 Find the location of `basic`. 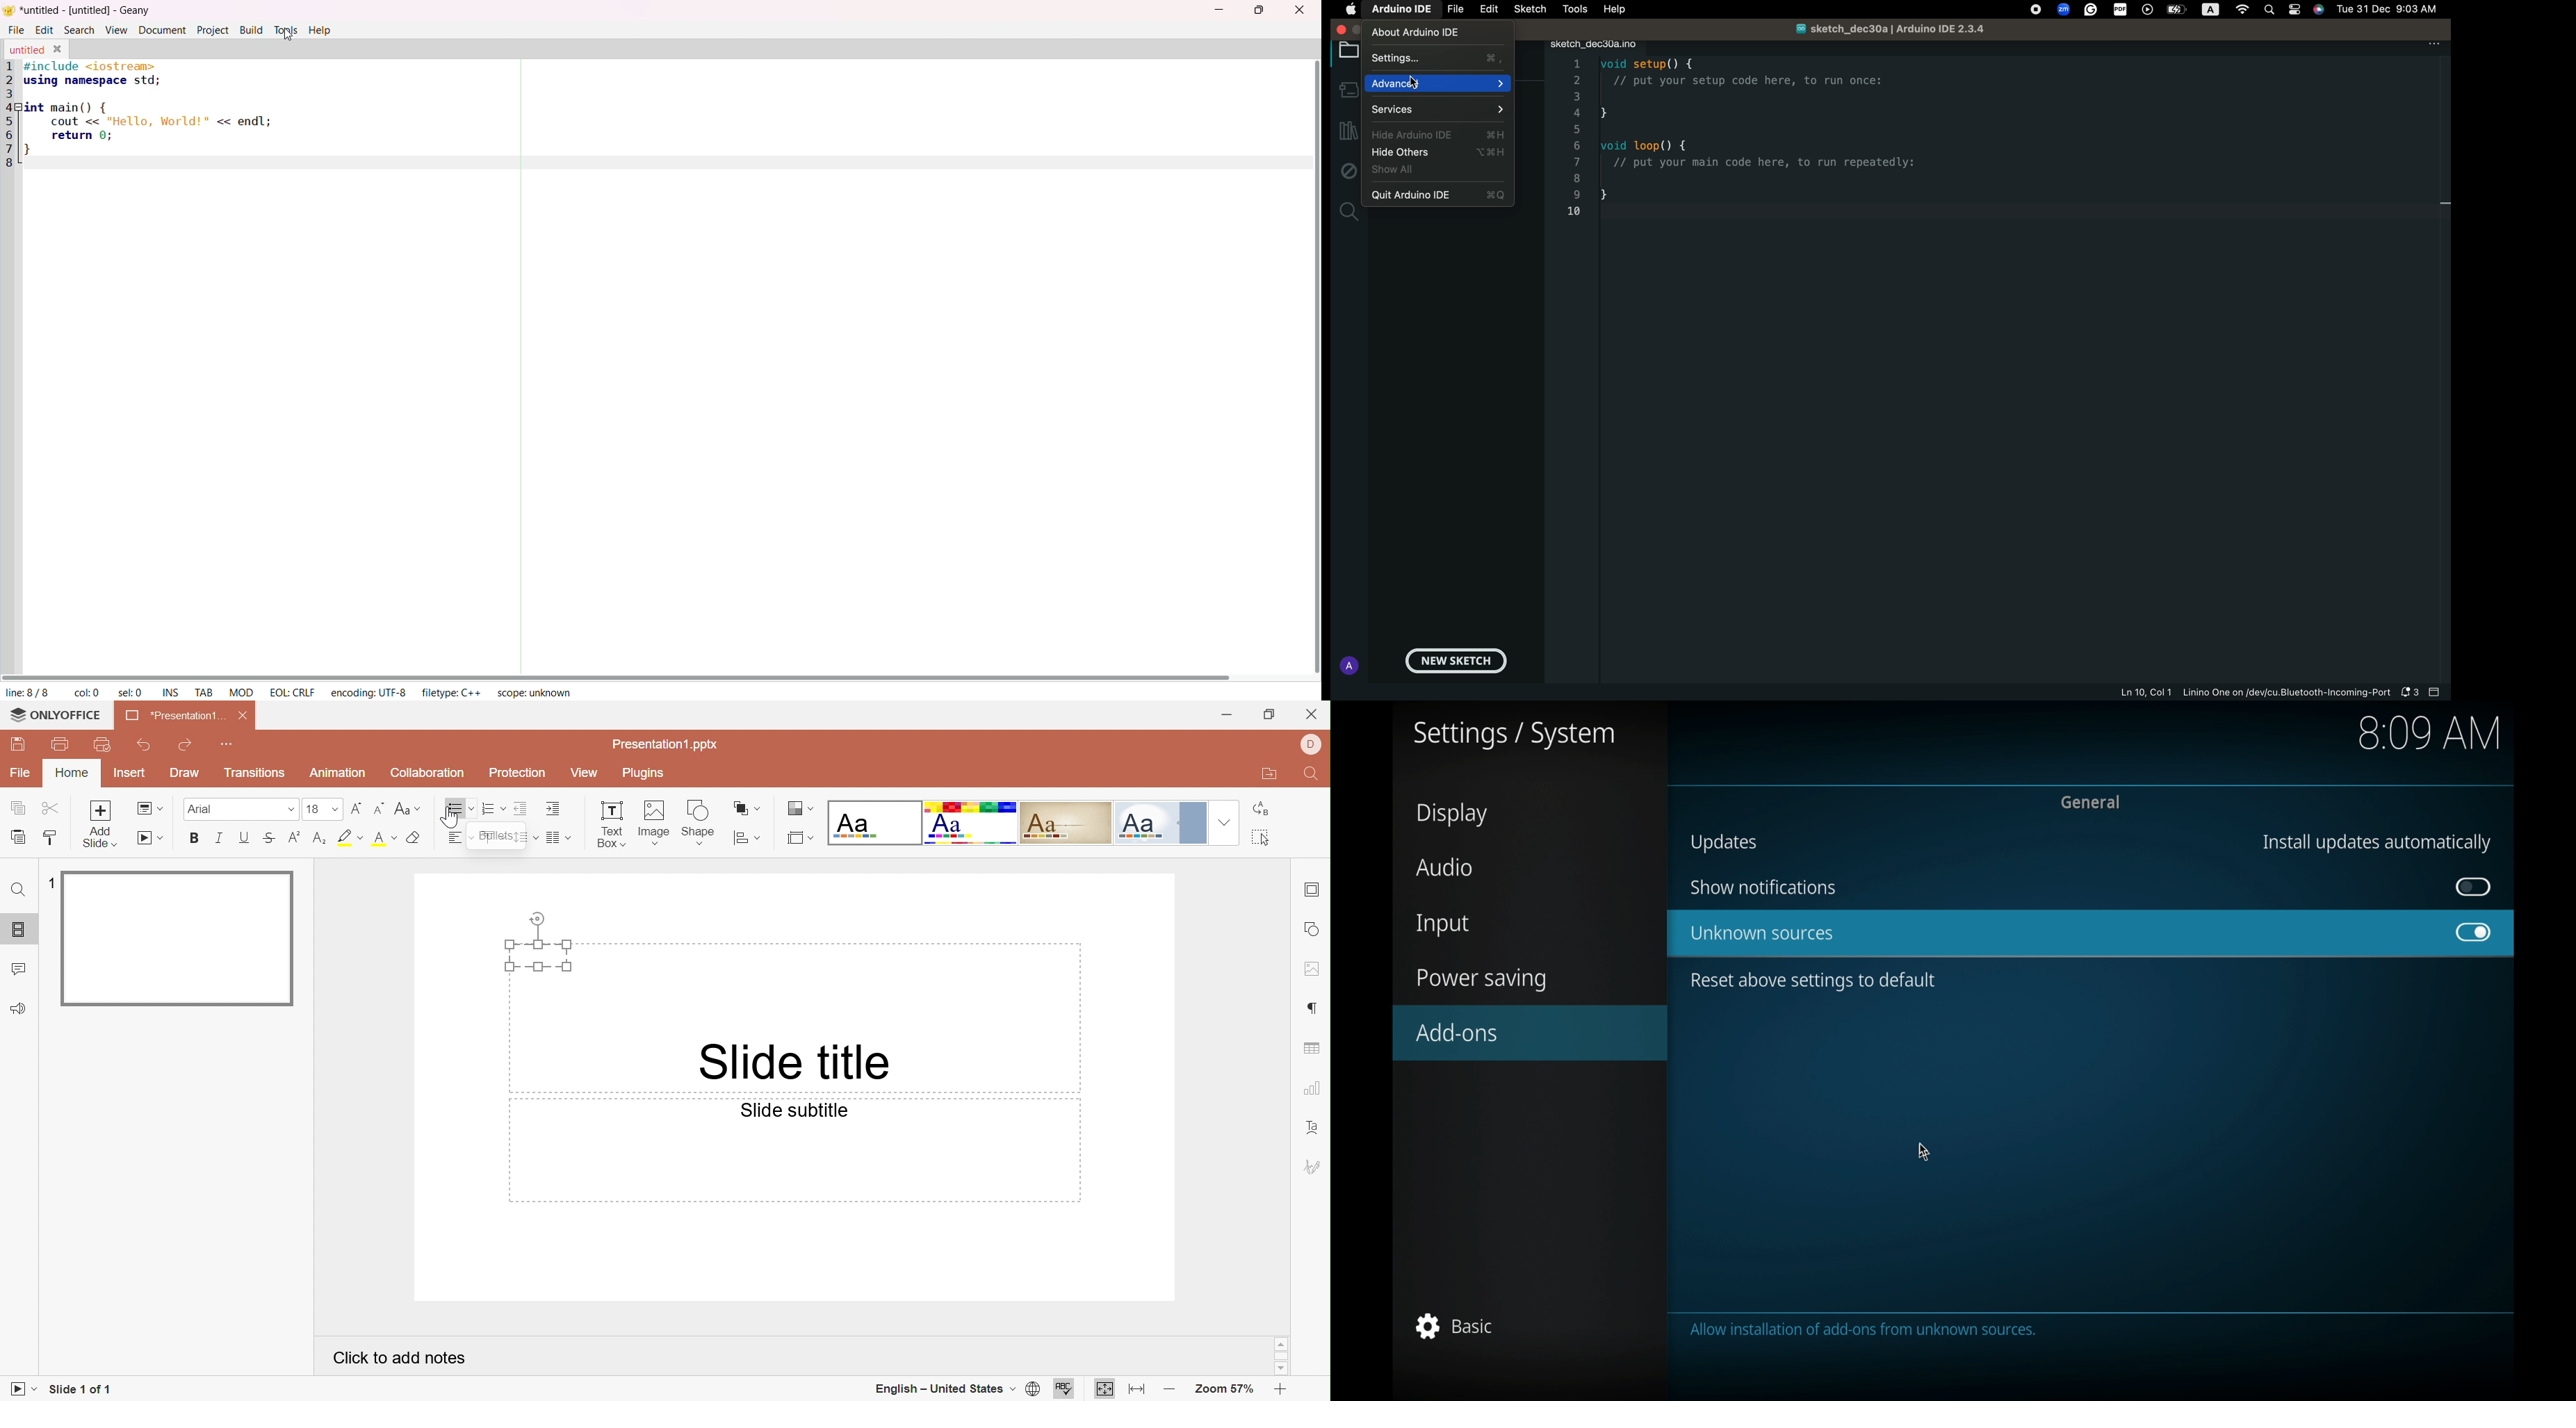

basic is located at coordinates (1456, 1326).